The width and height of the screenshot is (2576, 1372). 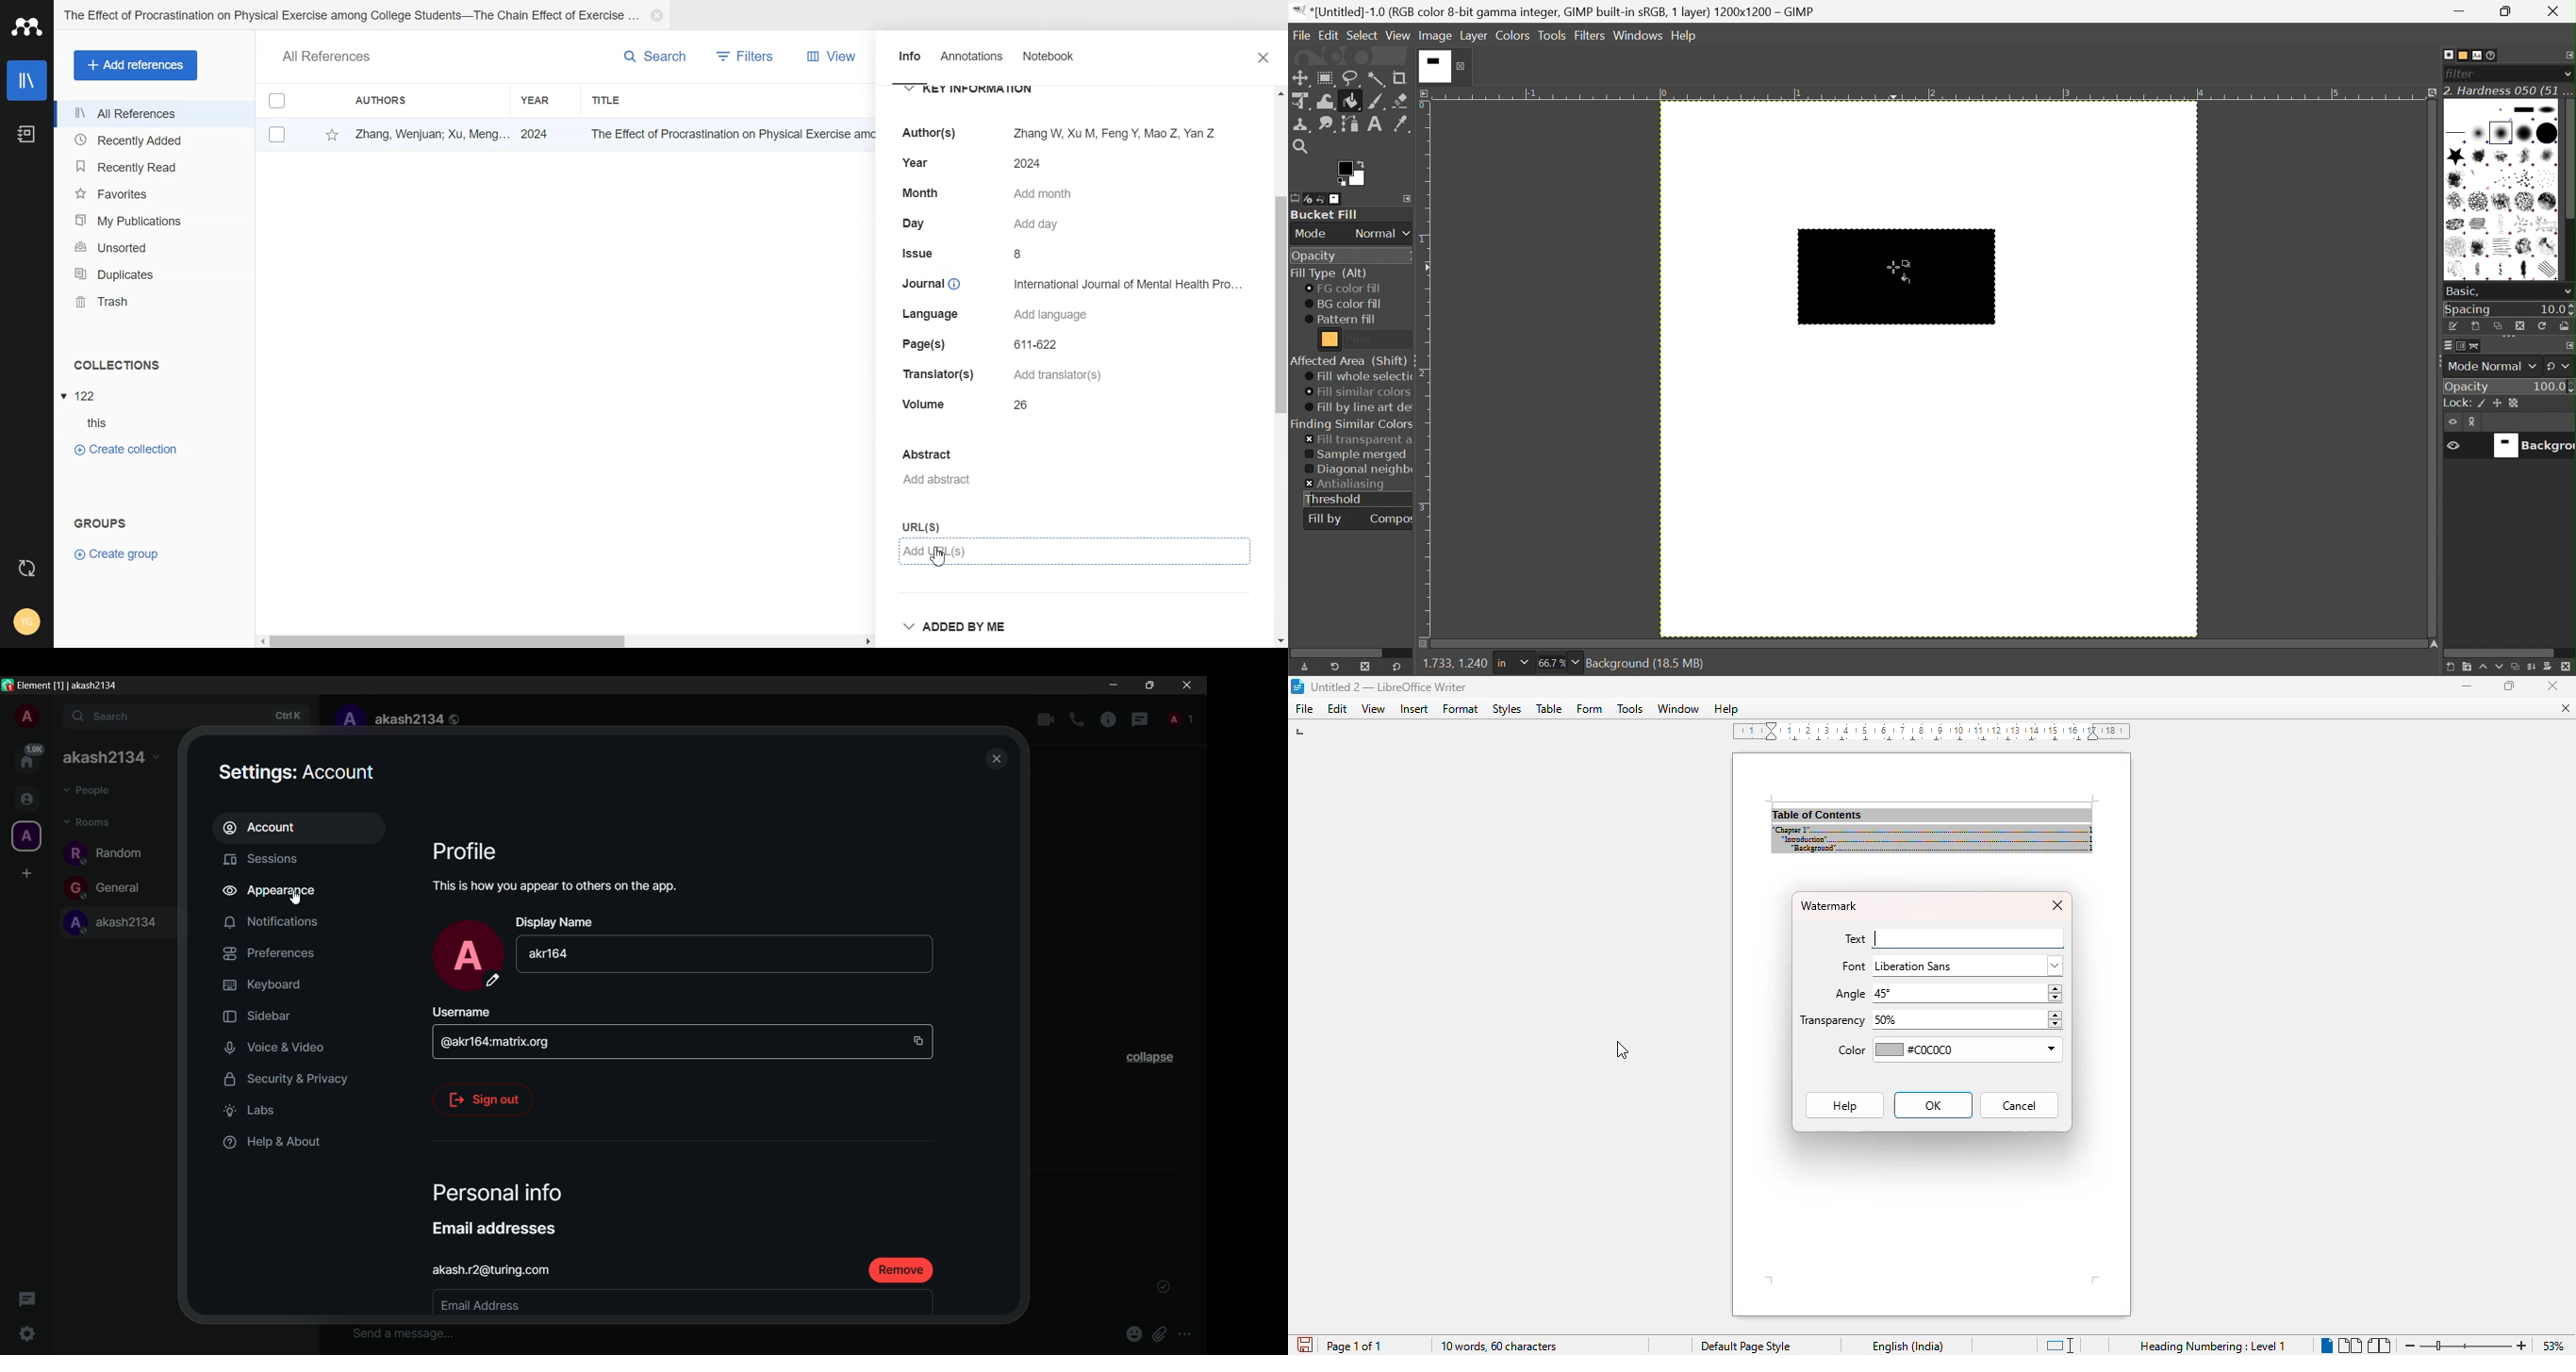 What do you see at coordinates (1348, 361) in the screenshot?
I see `Affected Area` at bounding box center [1348, 361].